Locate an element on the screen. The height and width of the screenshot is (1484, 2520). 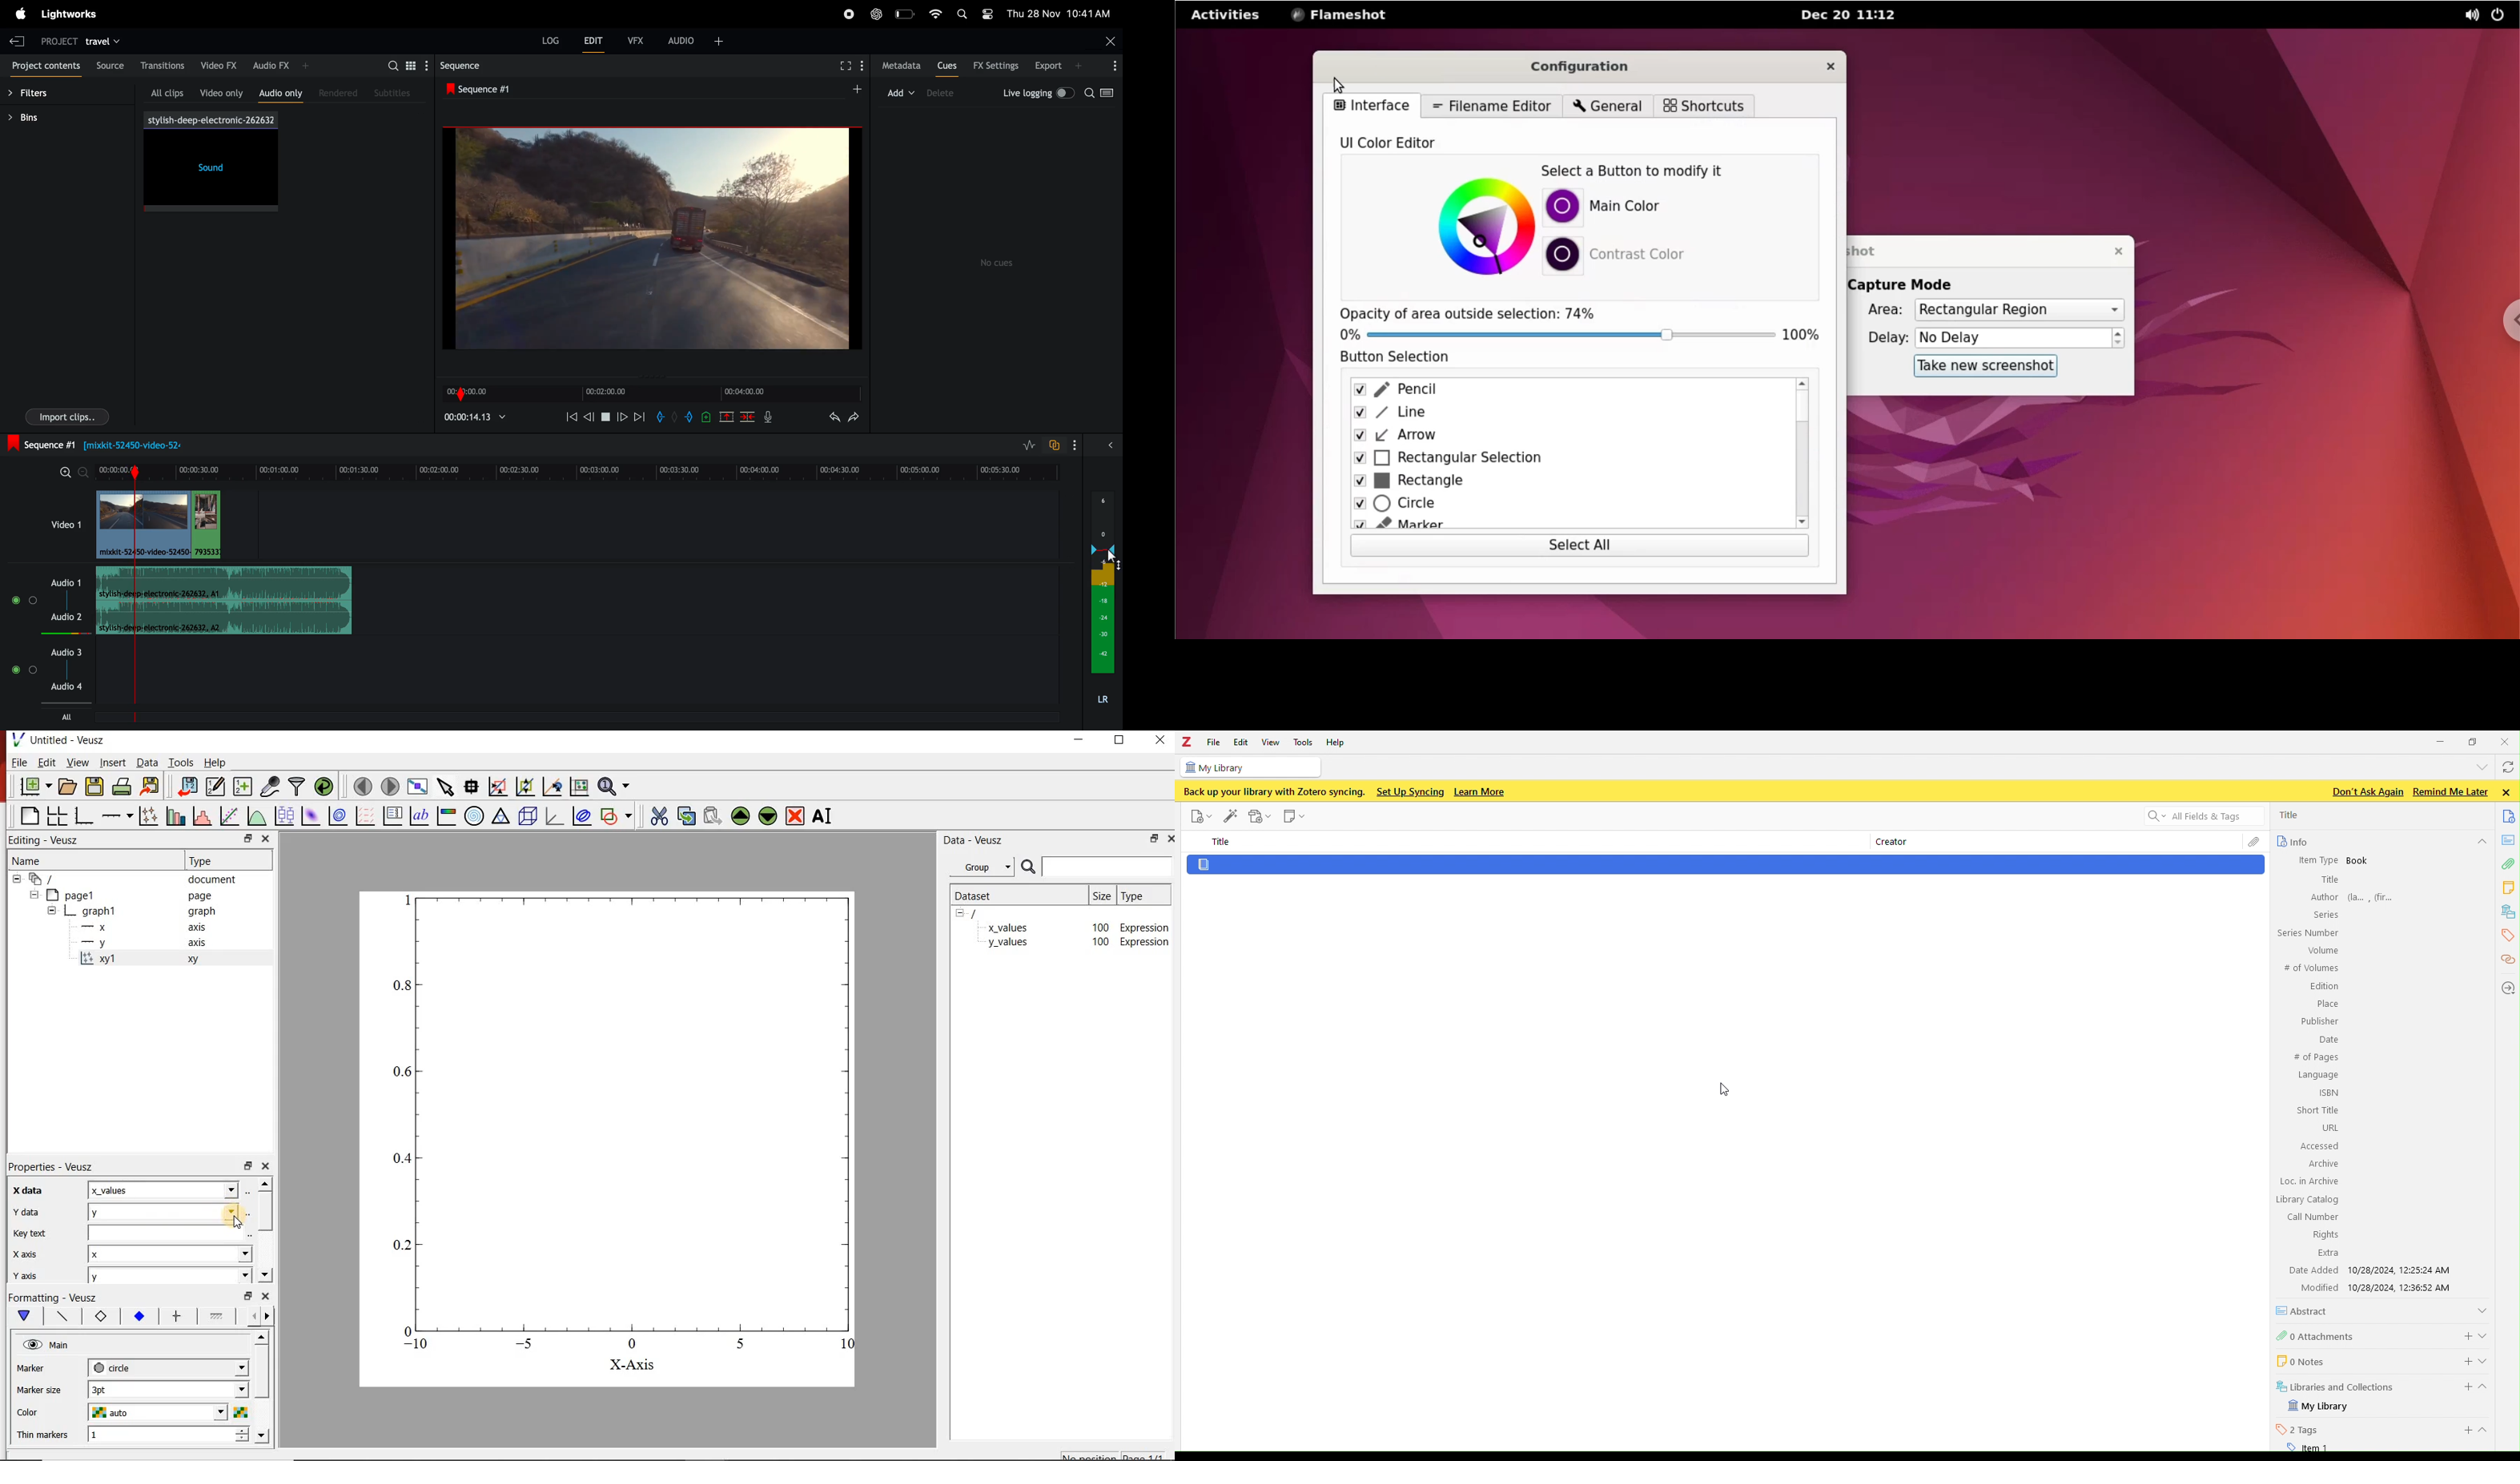
remove marked position is located at coordinates (726, 416).